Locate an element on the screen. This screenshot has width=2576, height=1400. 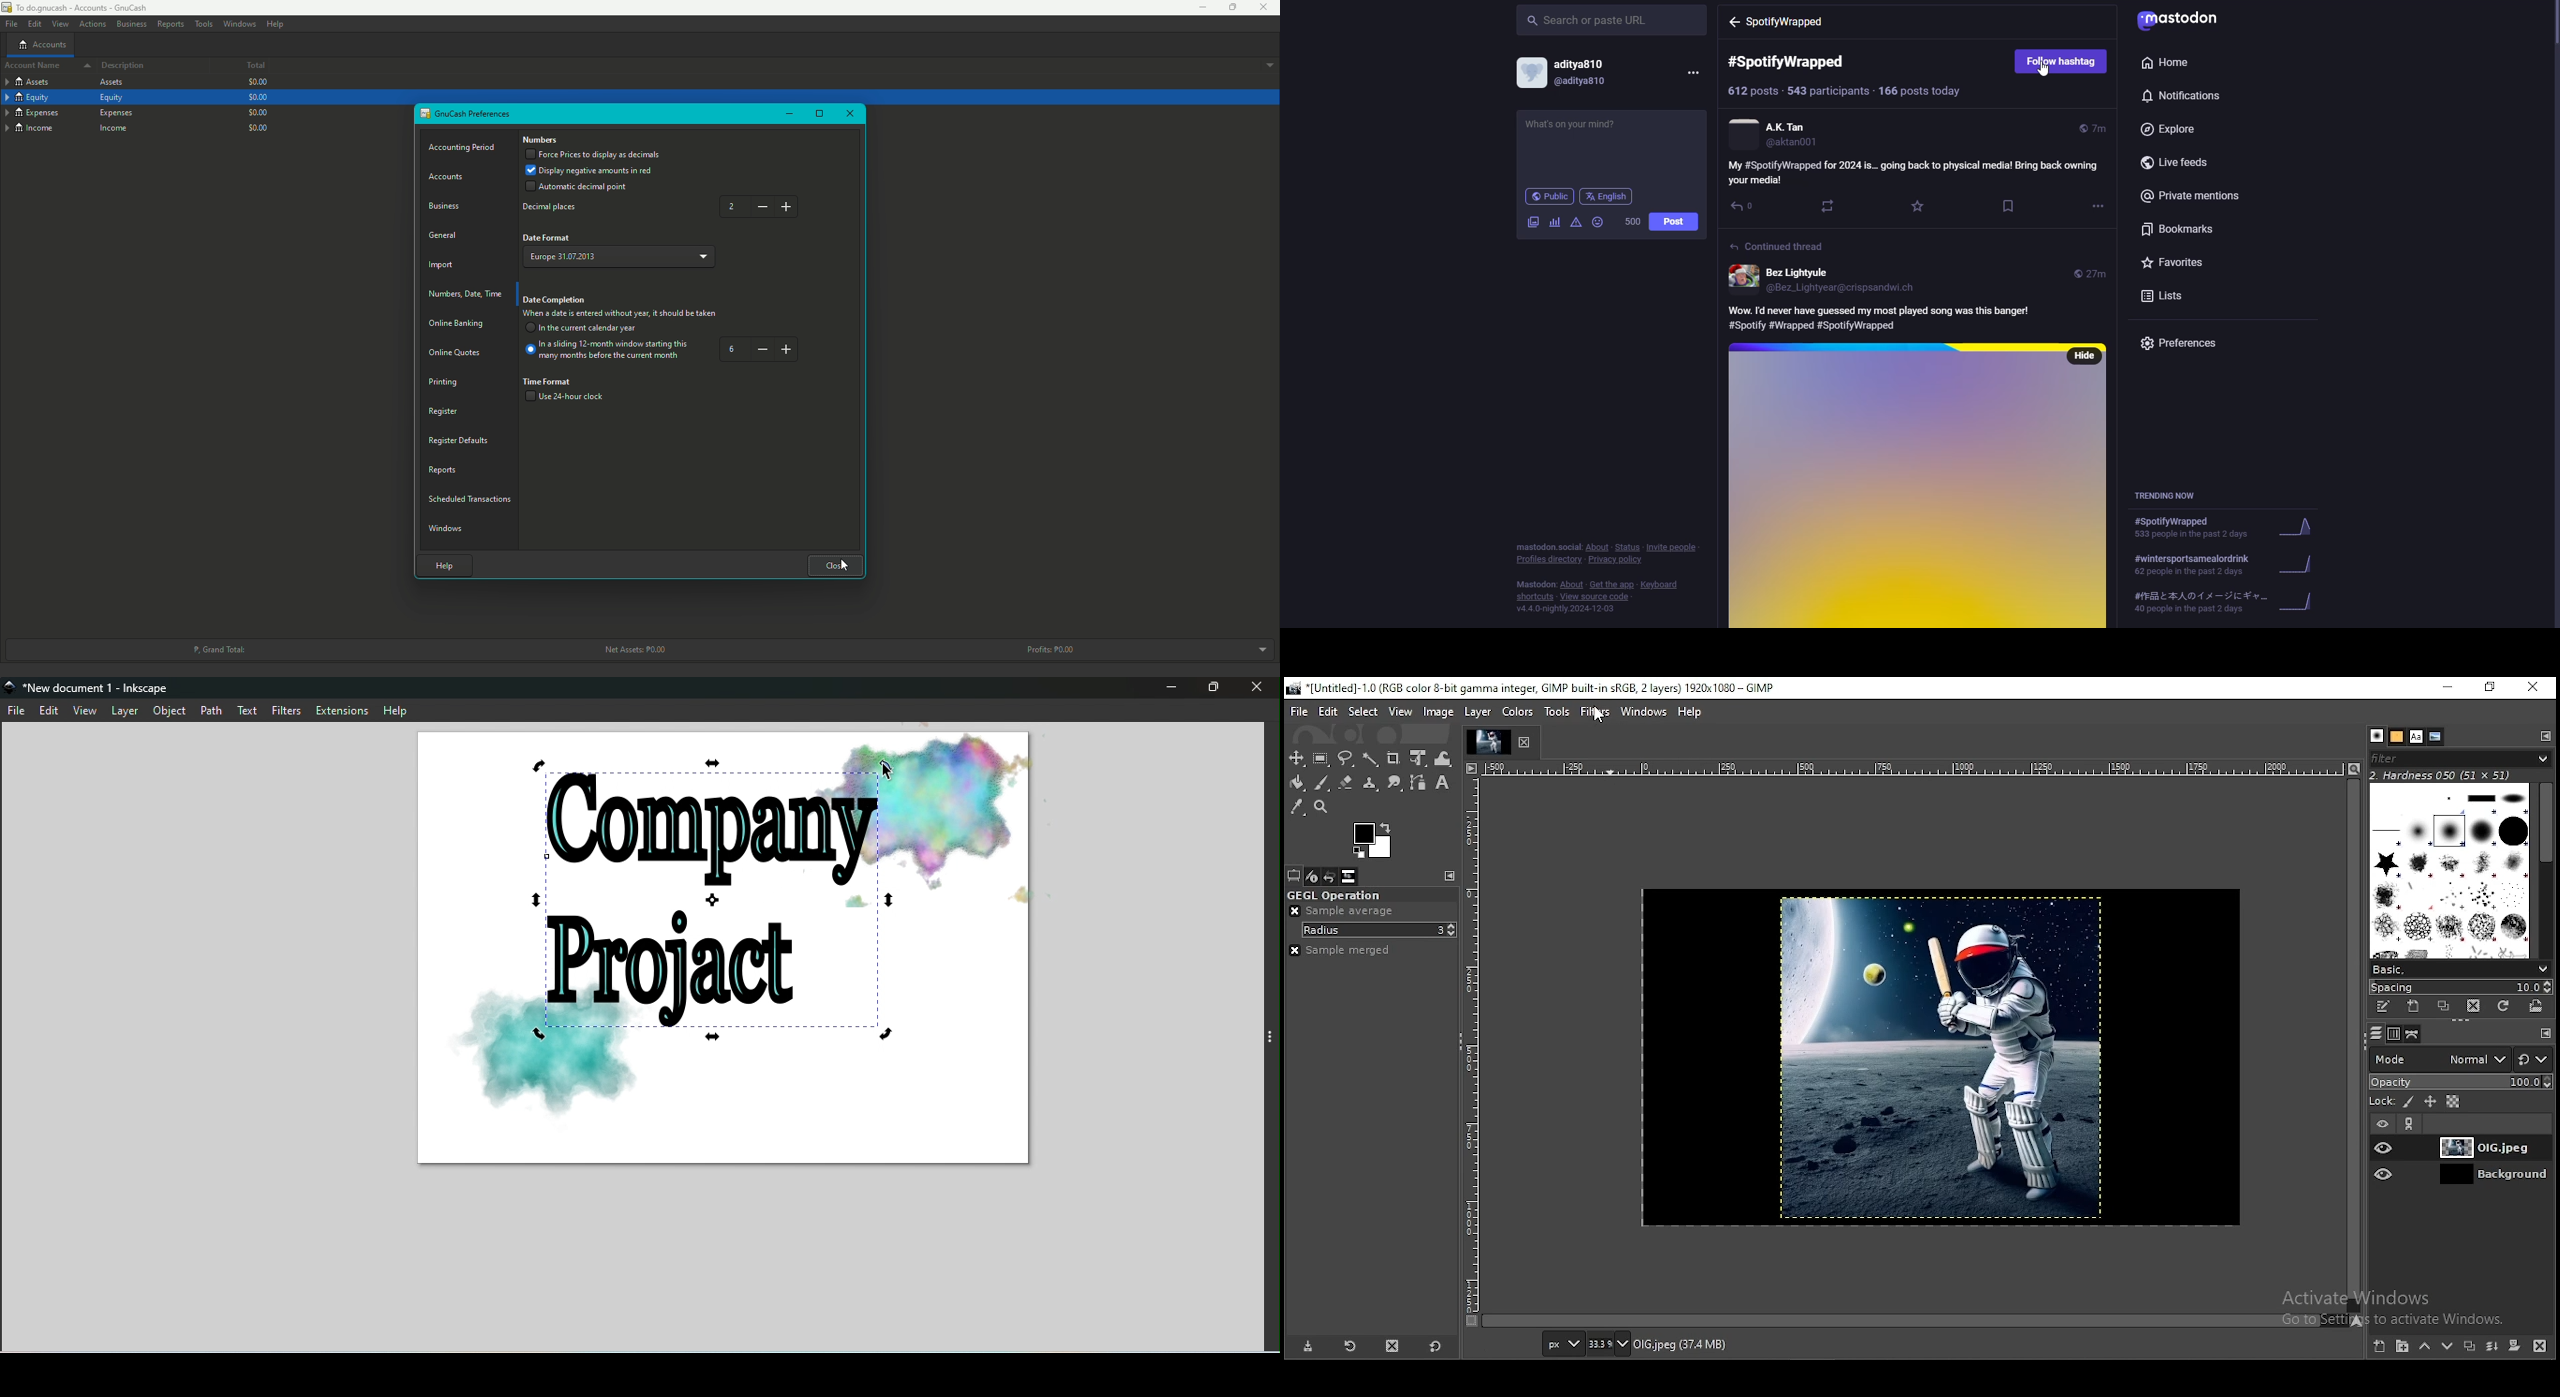
boost is located at coordinates (1830, 207).